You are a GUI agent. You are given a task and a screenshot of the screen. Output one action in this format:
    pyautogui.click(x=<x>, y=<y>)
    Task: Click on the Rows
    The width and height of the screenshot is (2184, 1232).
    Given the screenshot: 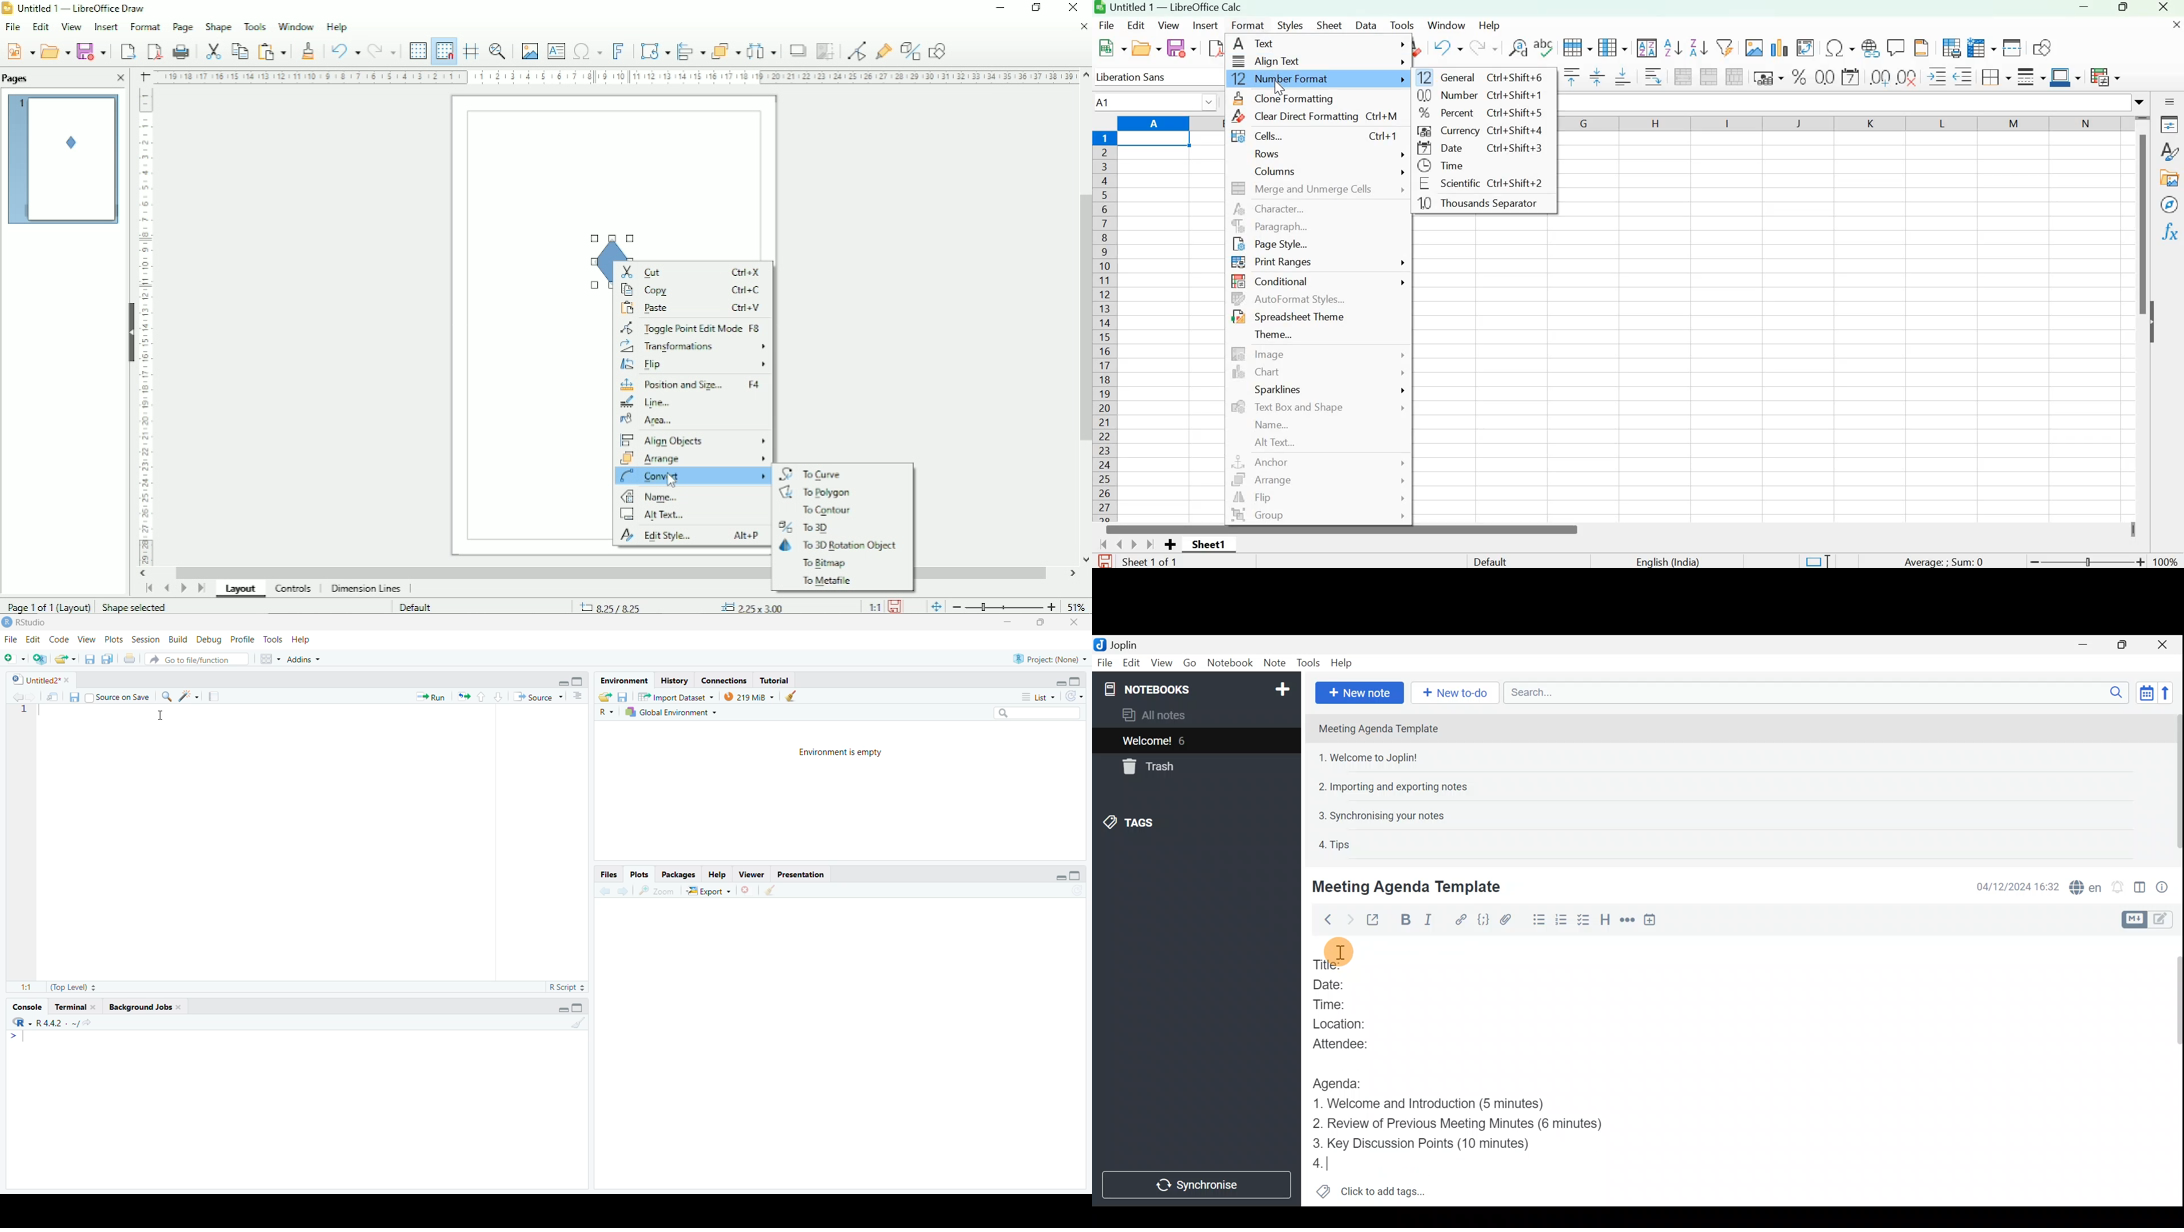 What is the action you would take?
    pyautogui.click(x=1269, y=154)
    